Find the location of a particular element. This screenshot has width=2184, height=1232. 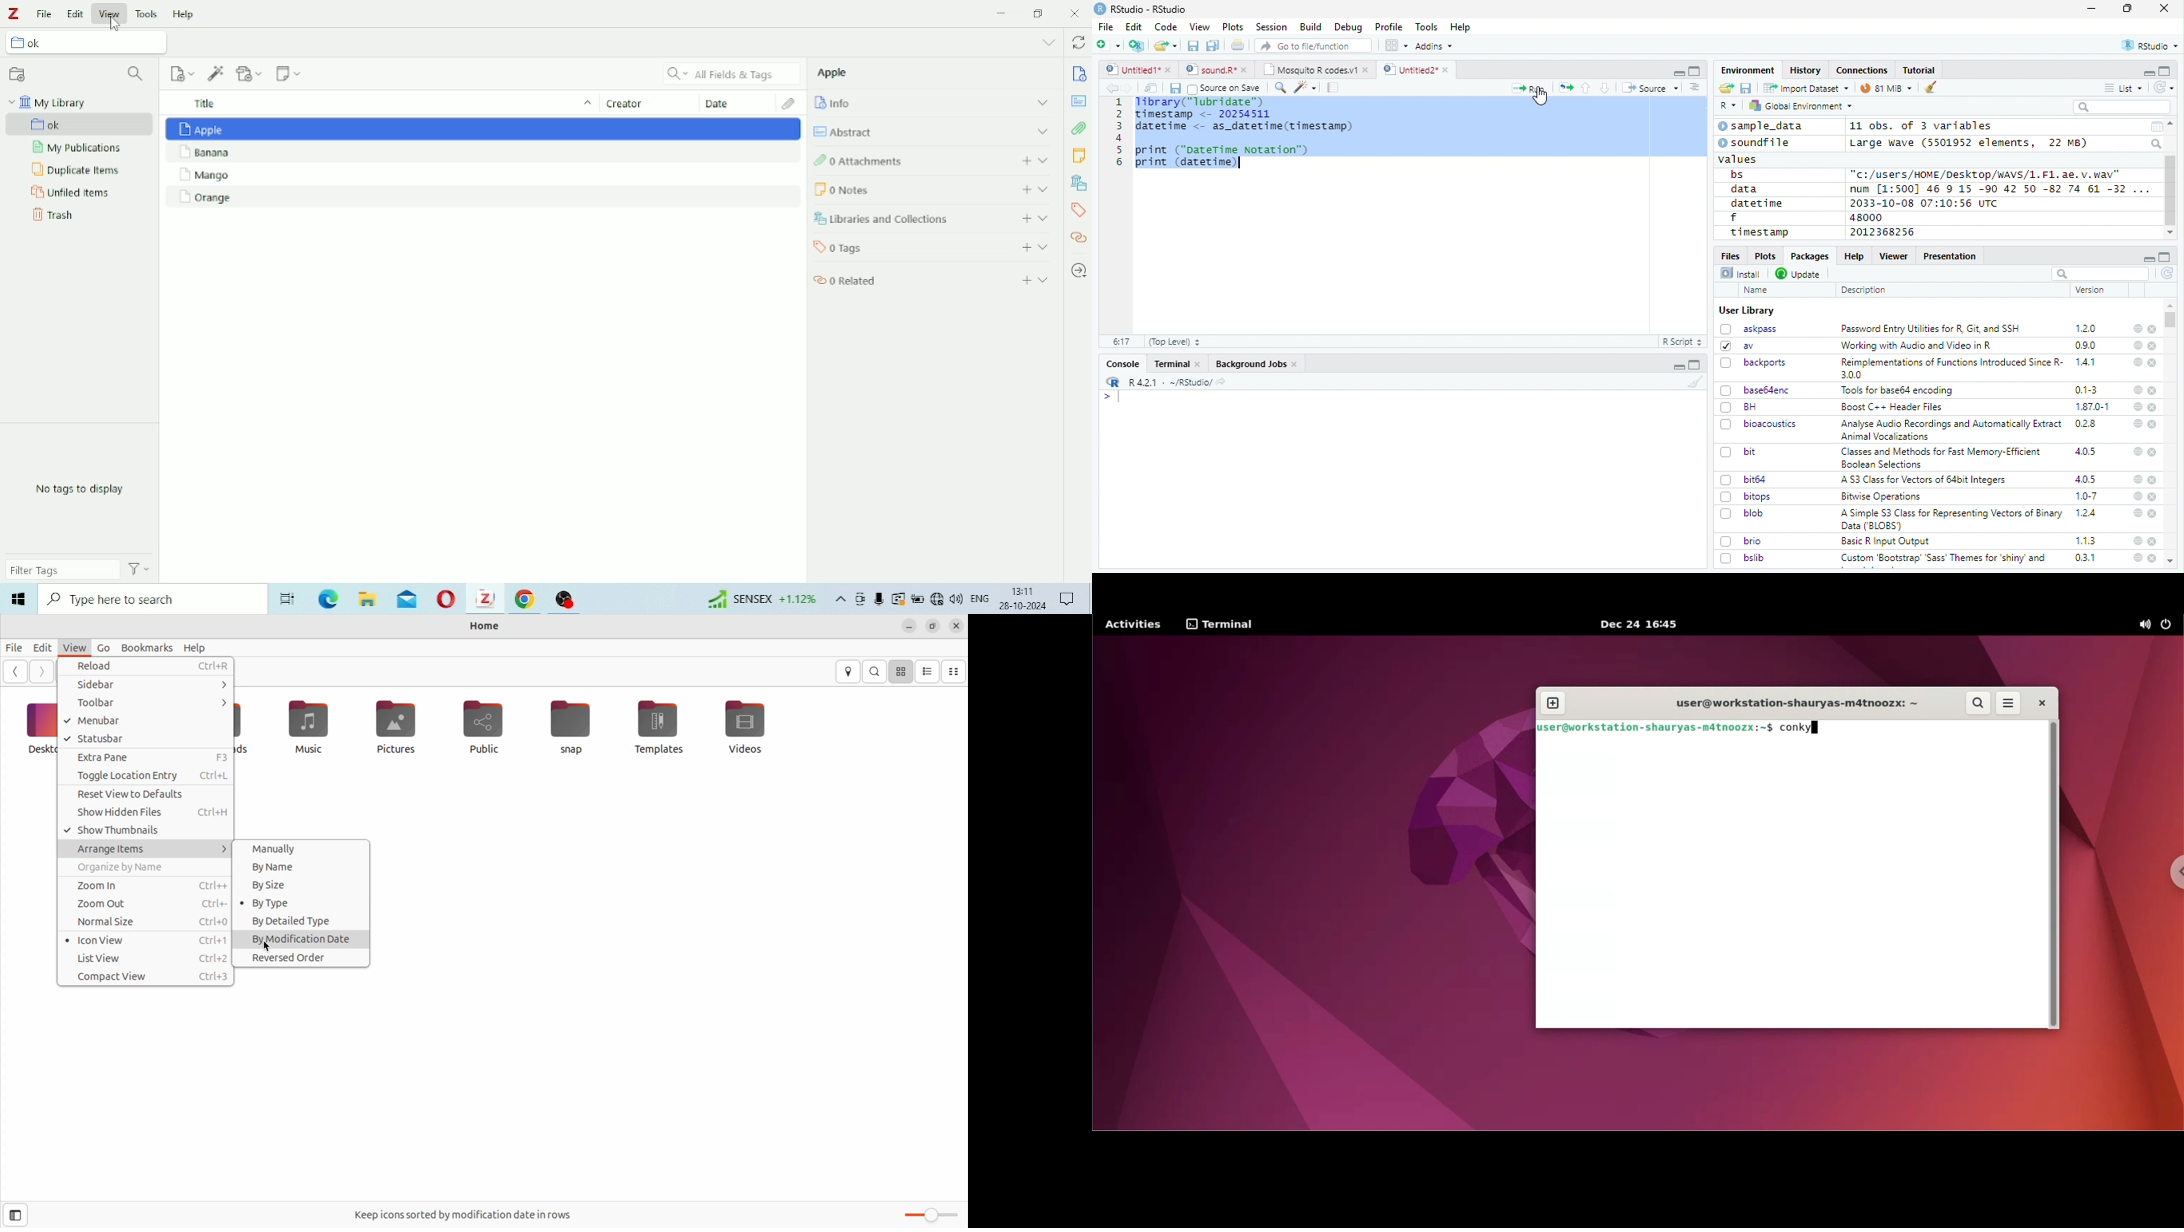

Version is located at coordinates (2093, 290).